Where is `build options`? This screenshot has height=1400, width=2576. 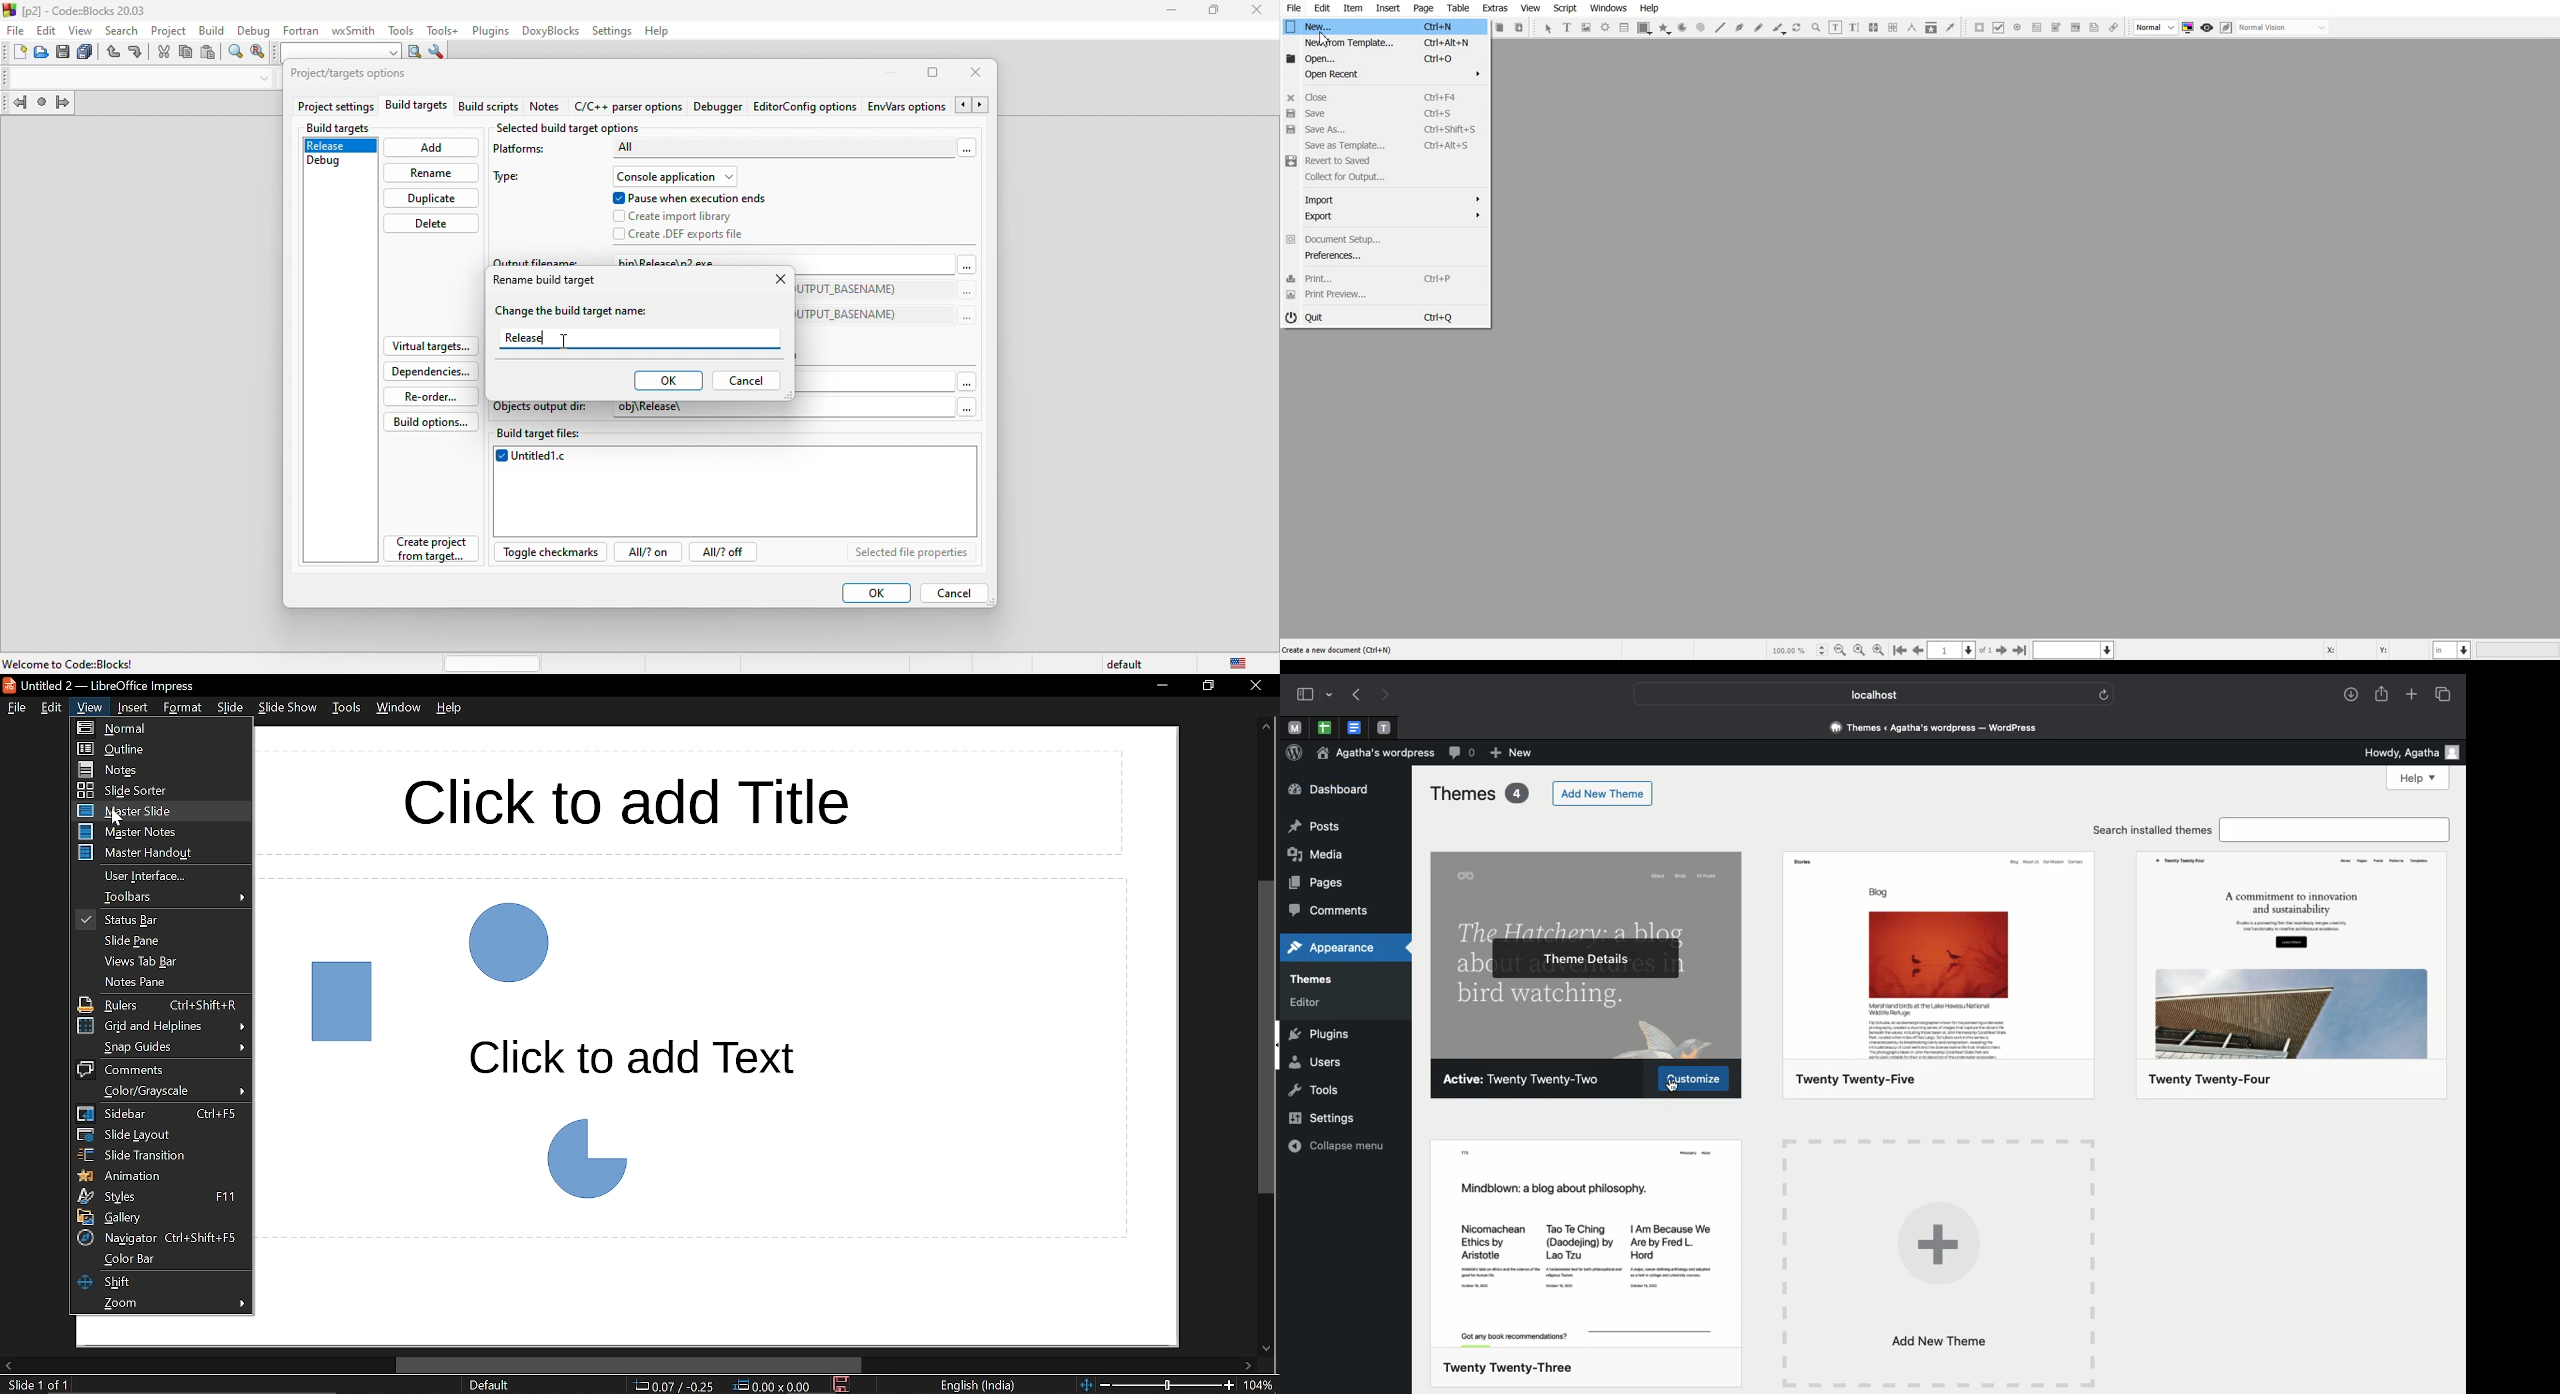 build options is located at coordinates (439, 423).